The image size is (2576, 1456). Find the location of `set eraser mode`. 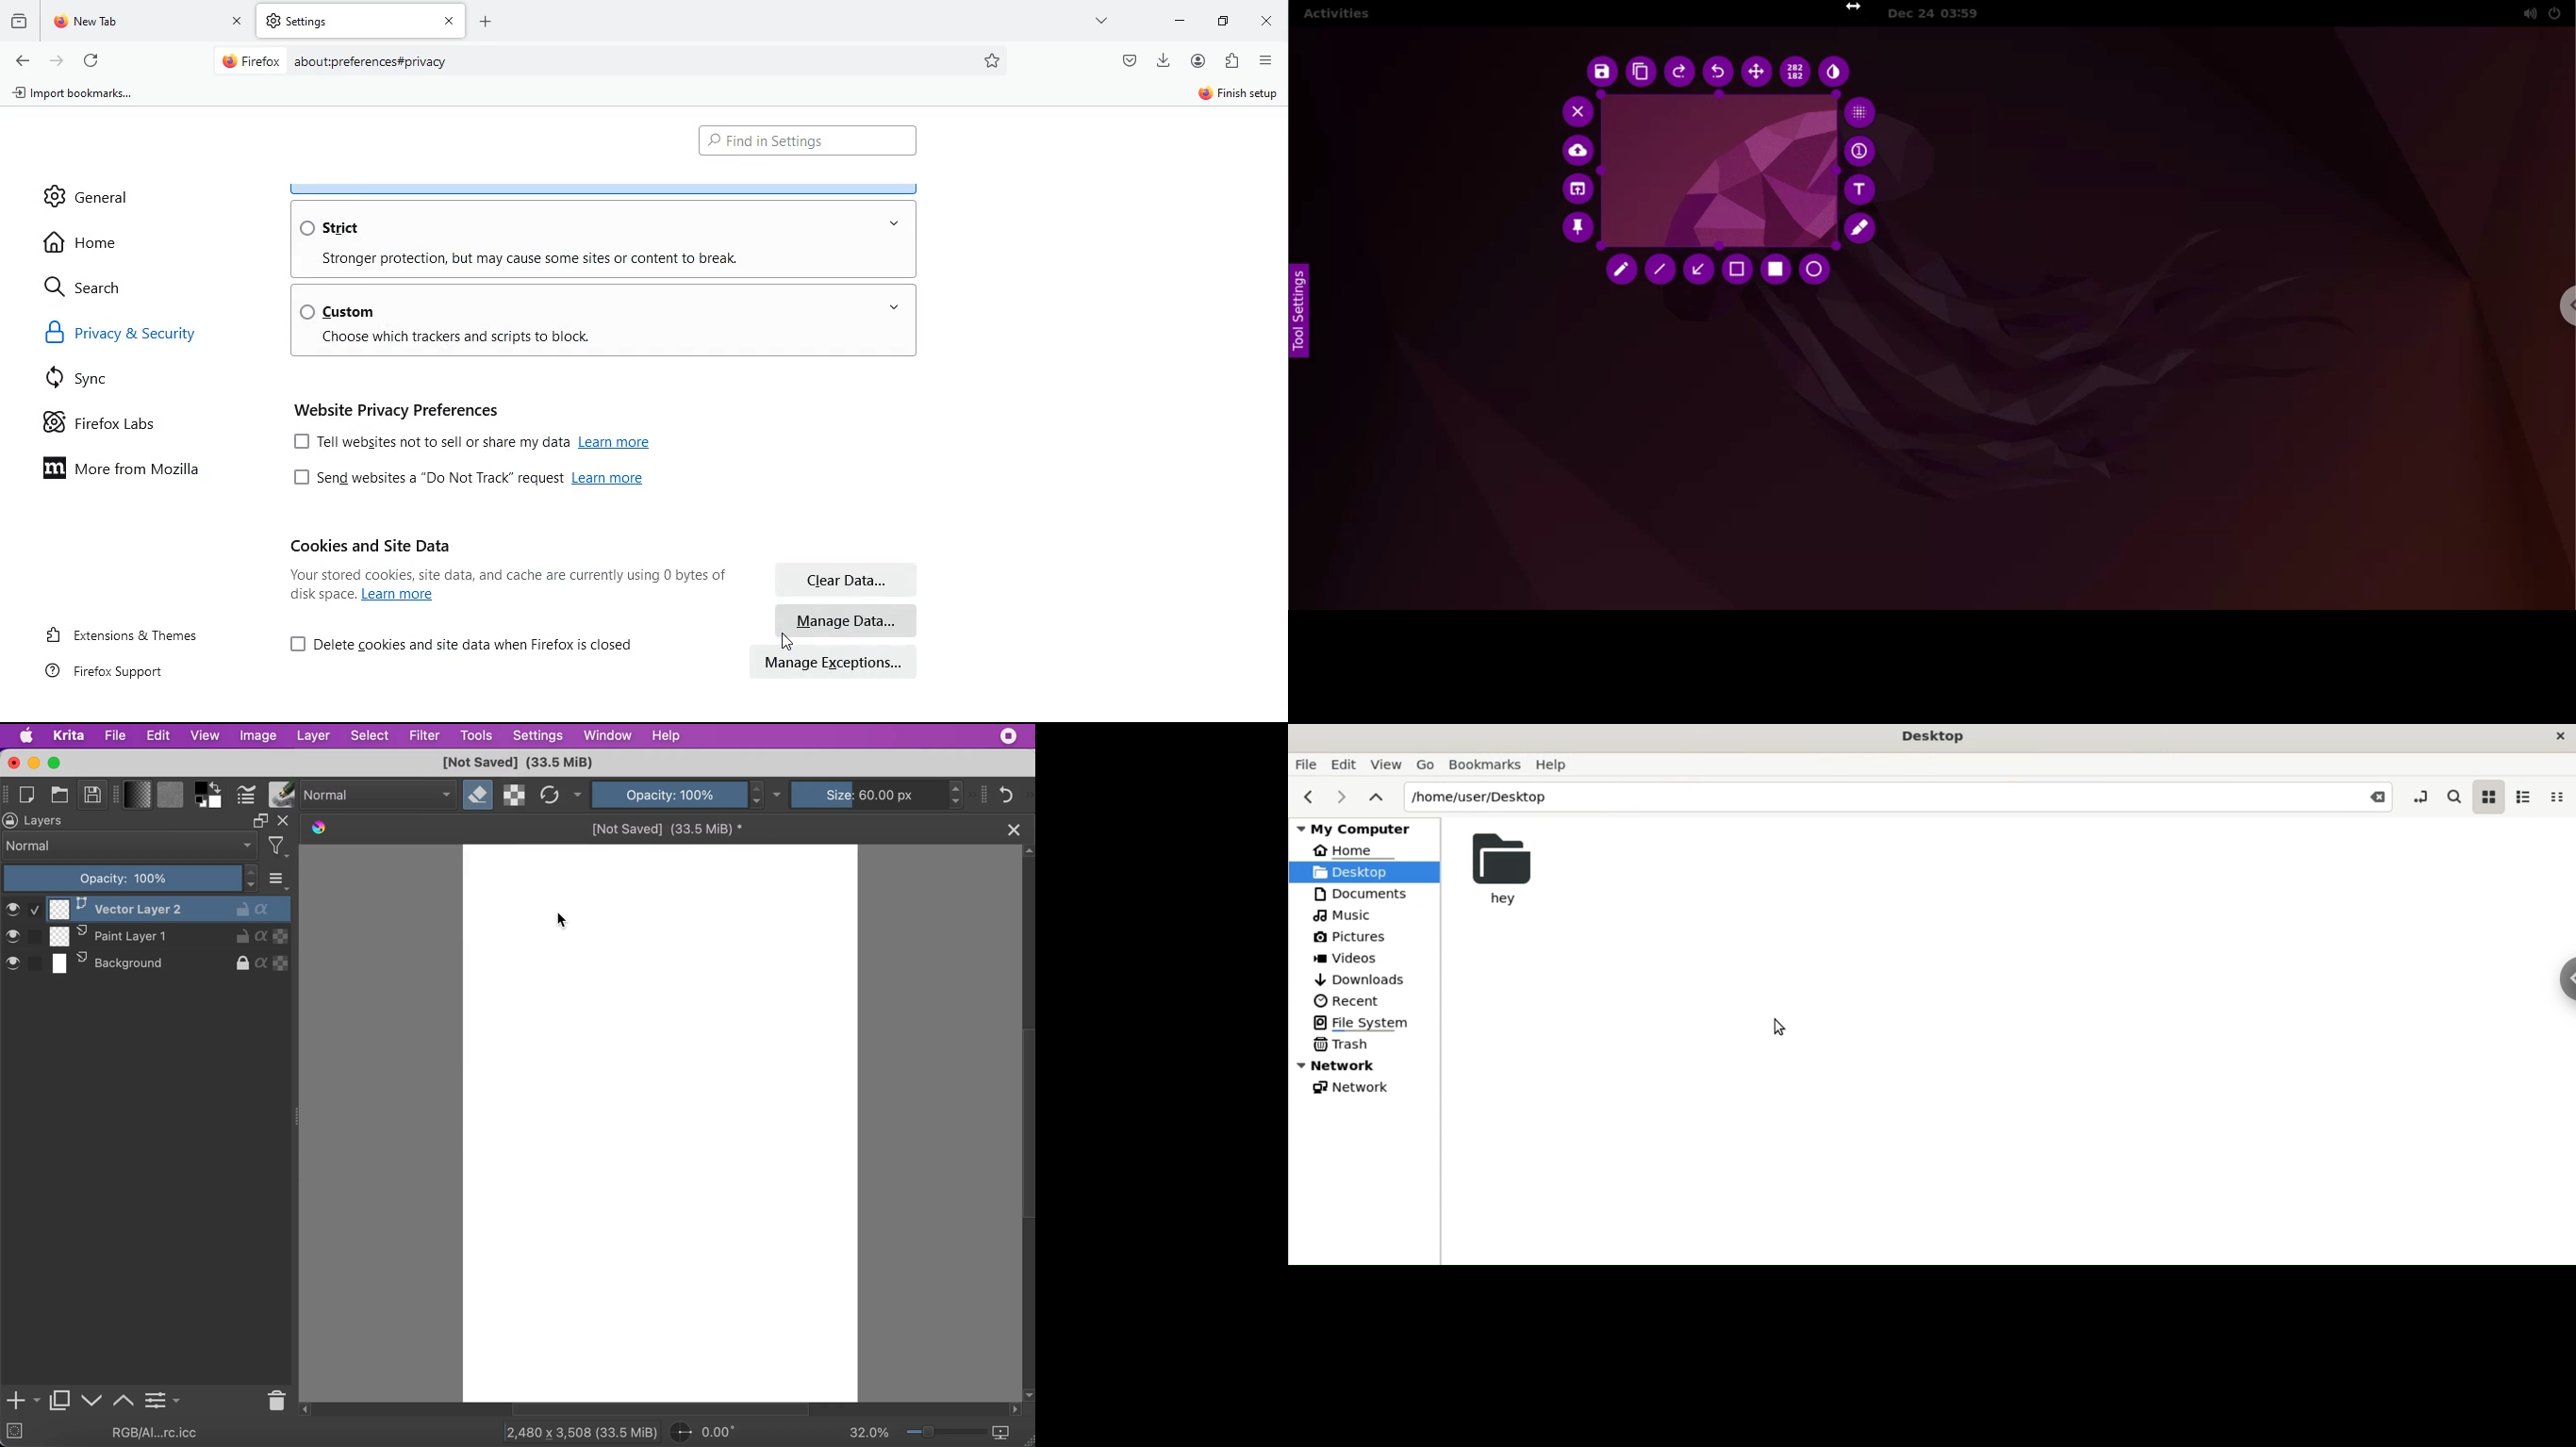

set eraser mode is located at coordinates (479, 795).